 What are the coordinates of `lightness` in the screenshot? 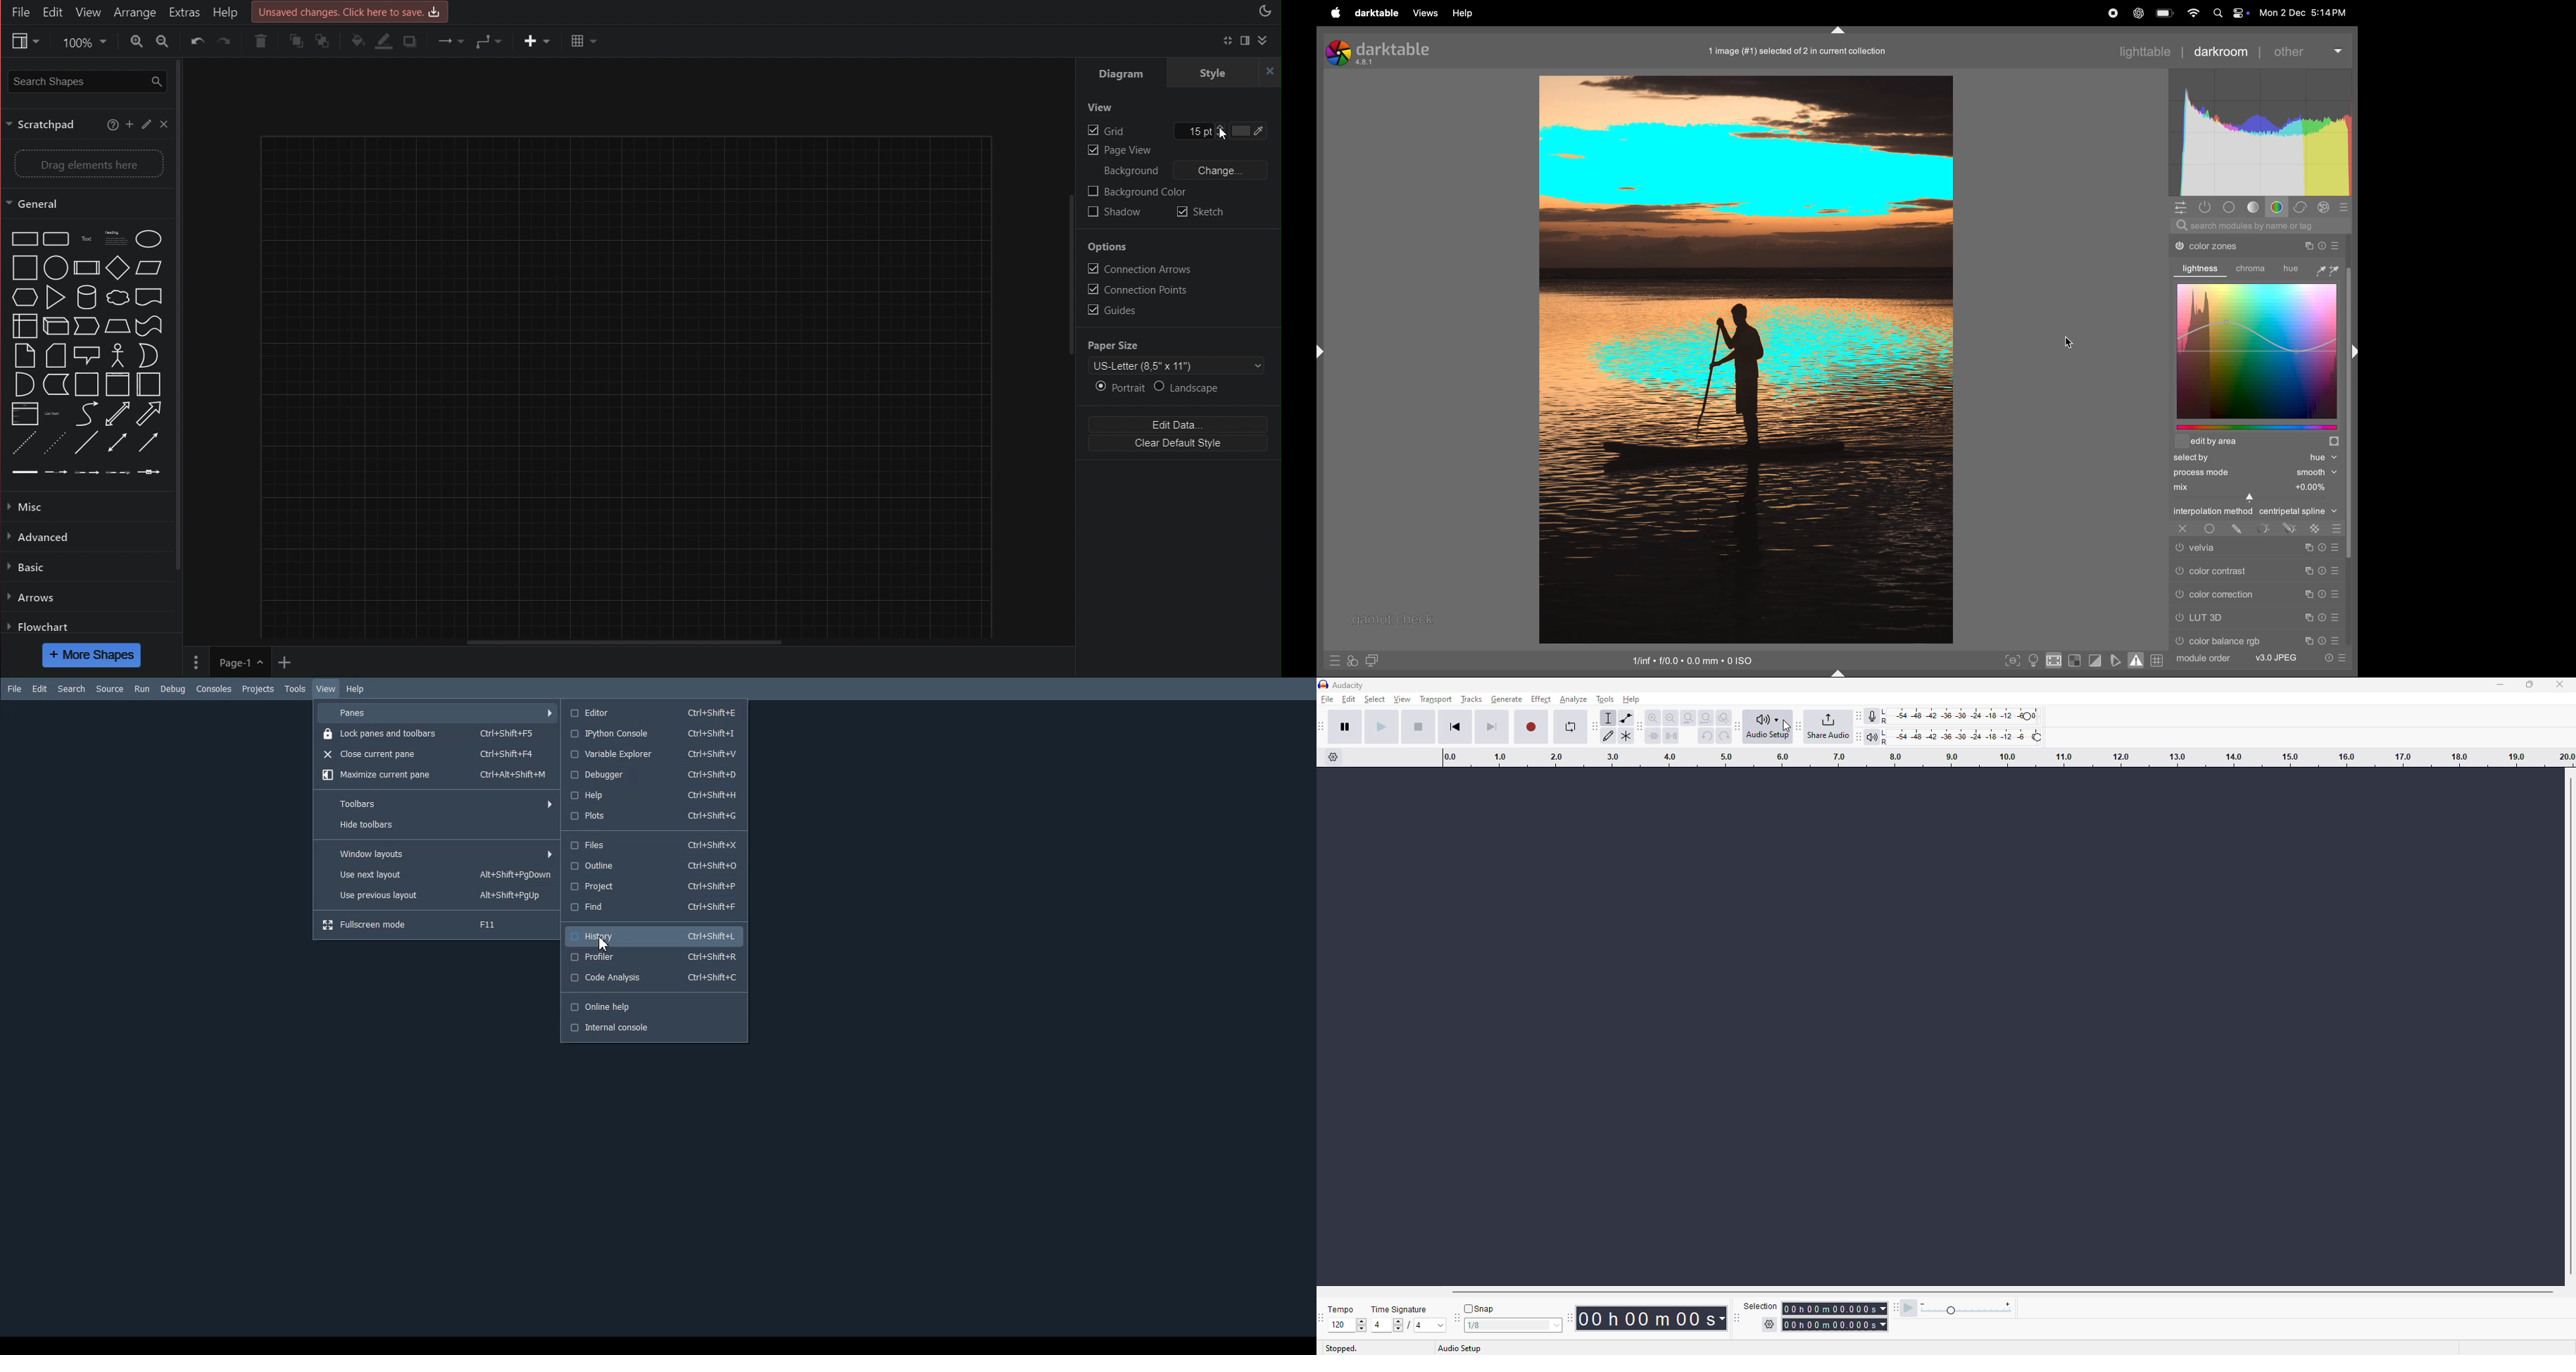 It's located at (2202, 268).